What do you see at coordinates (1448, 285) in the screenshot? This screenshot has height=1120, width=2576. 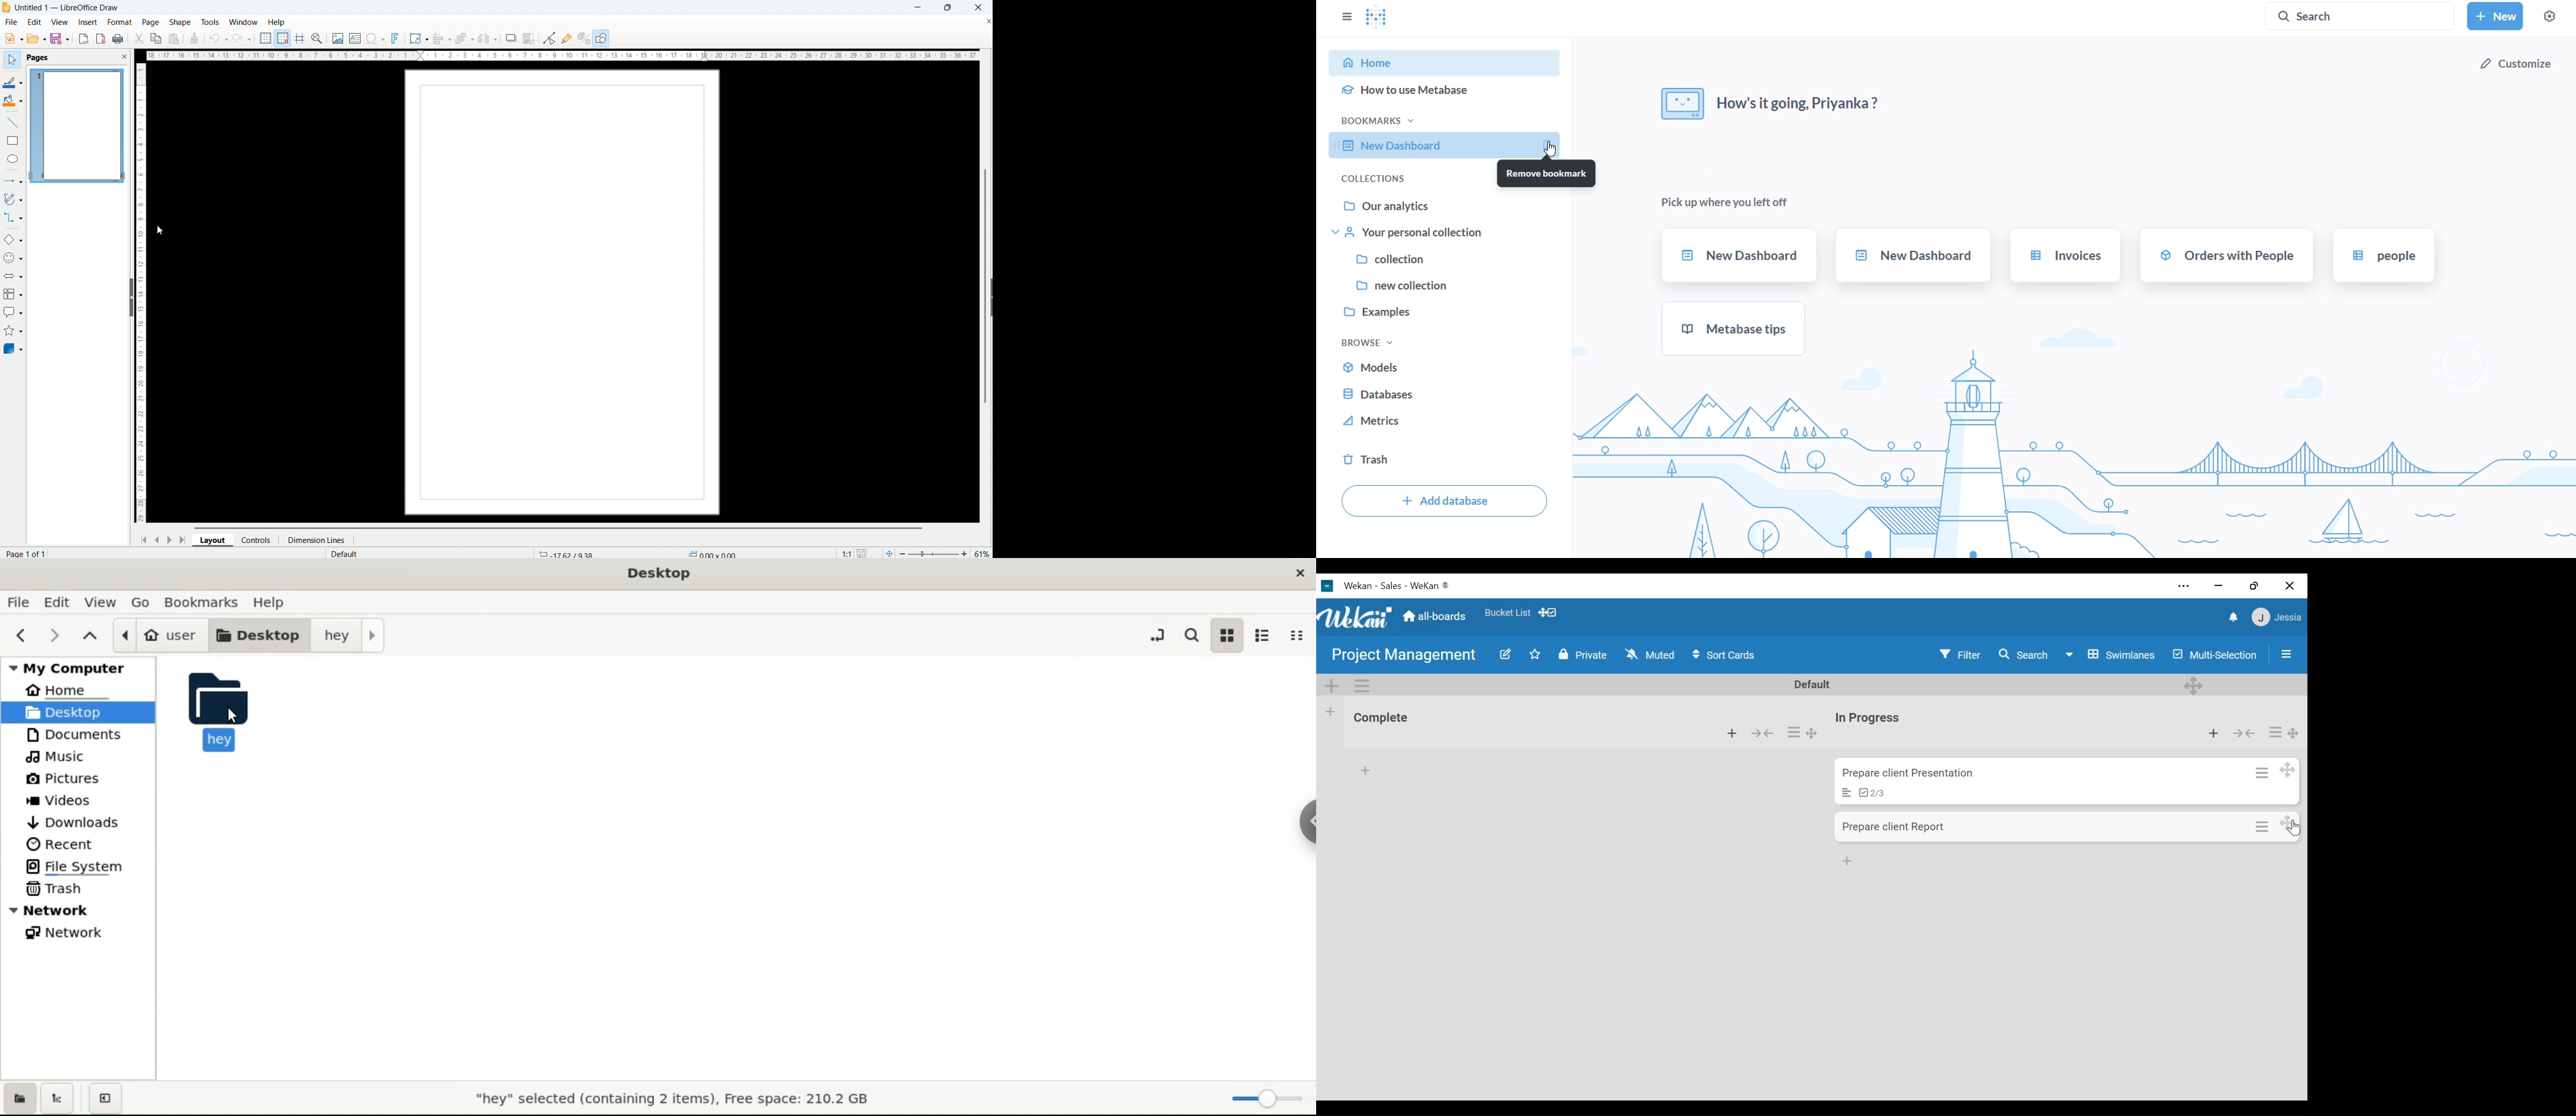 I see `new collection` at bounding box center [1448, 285].